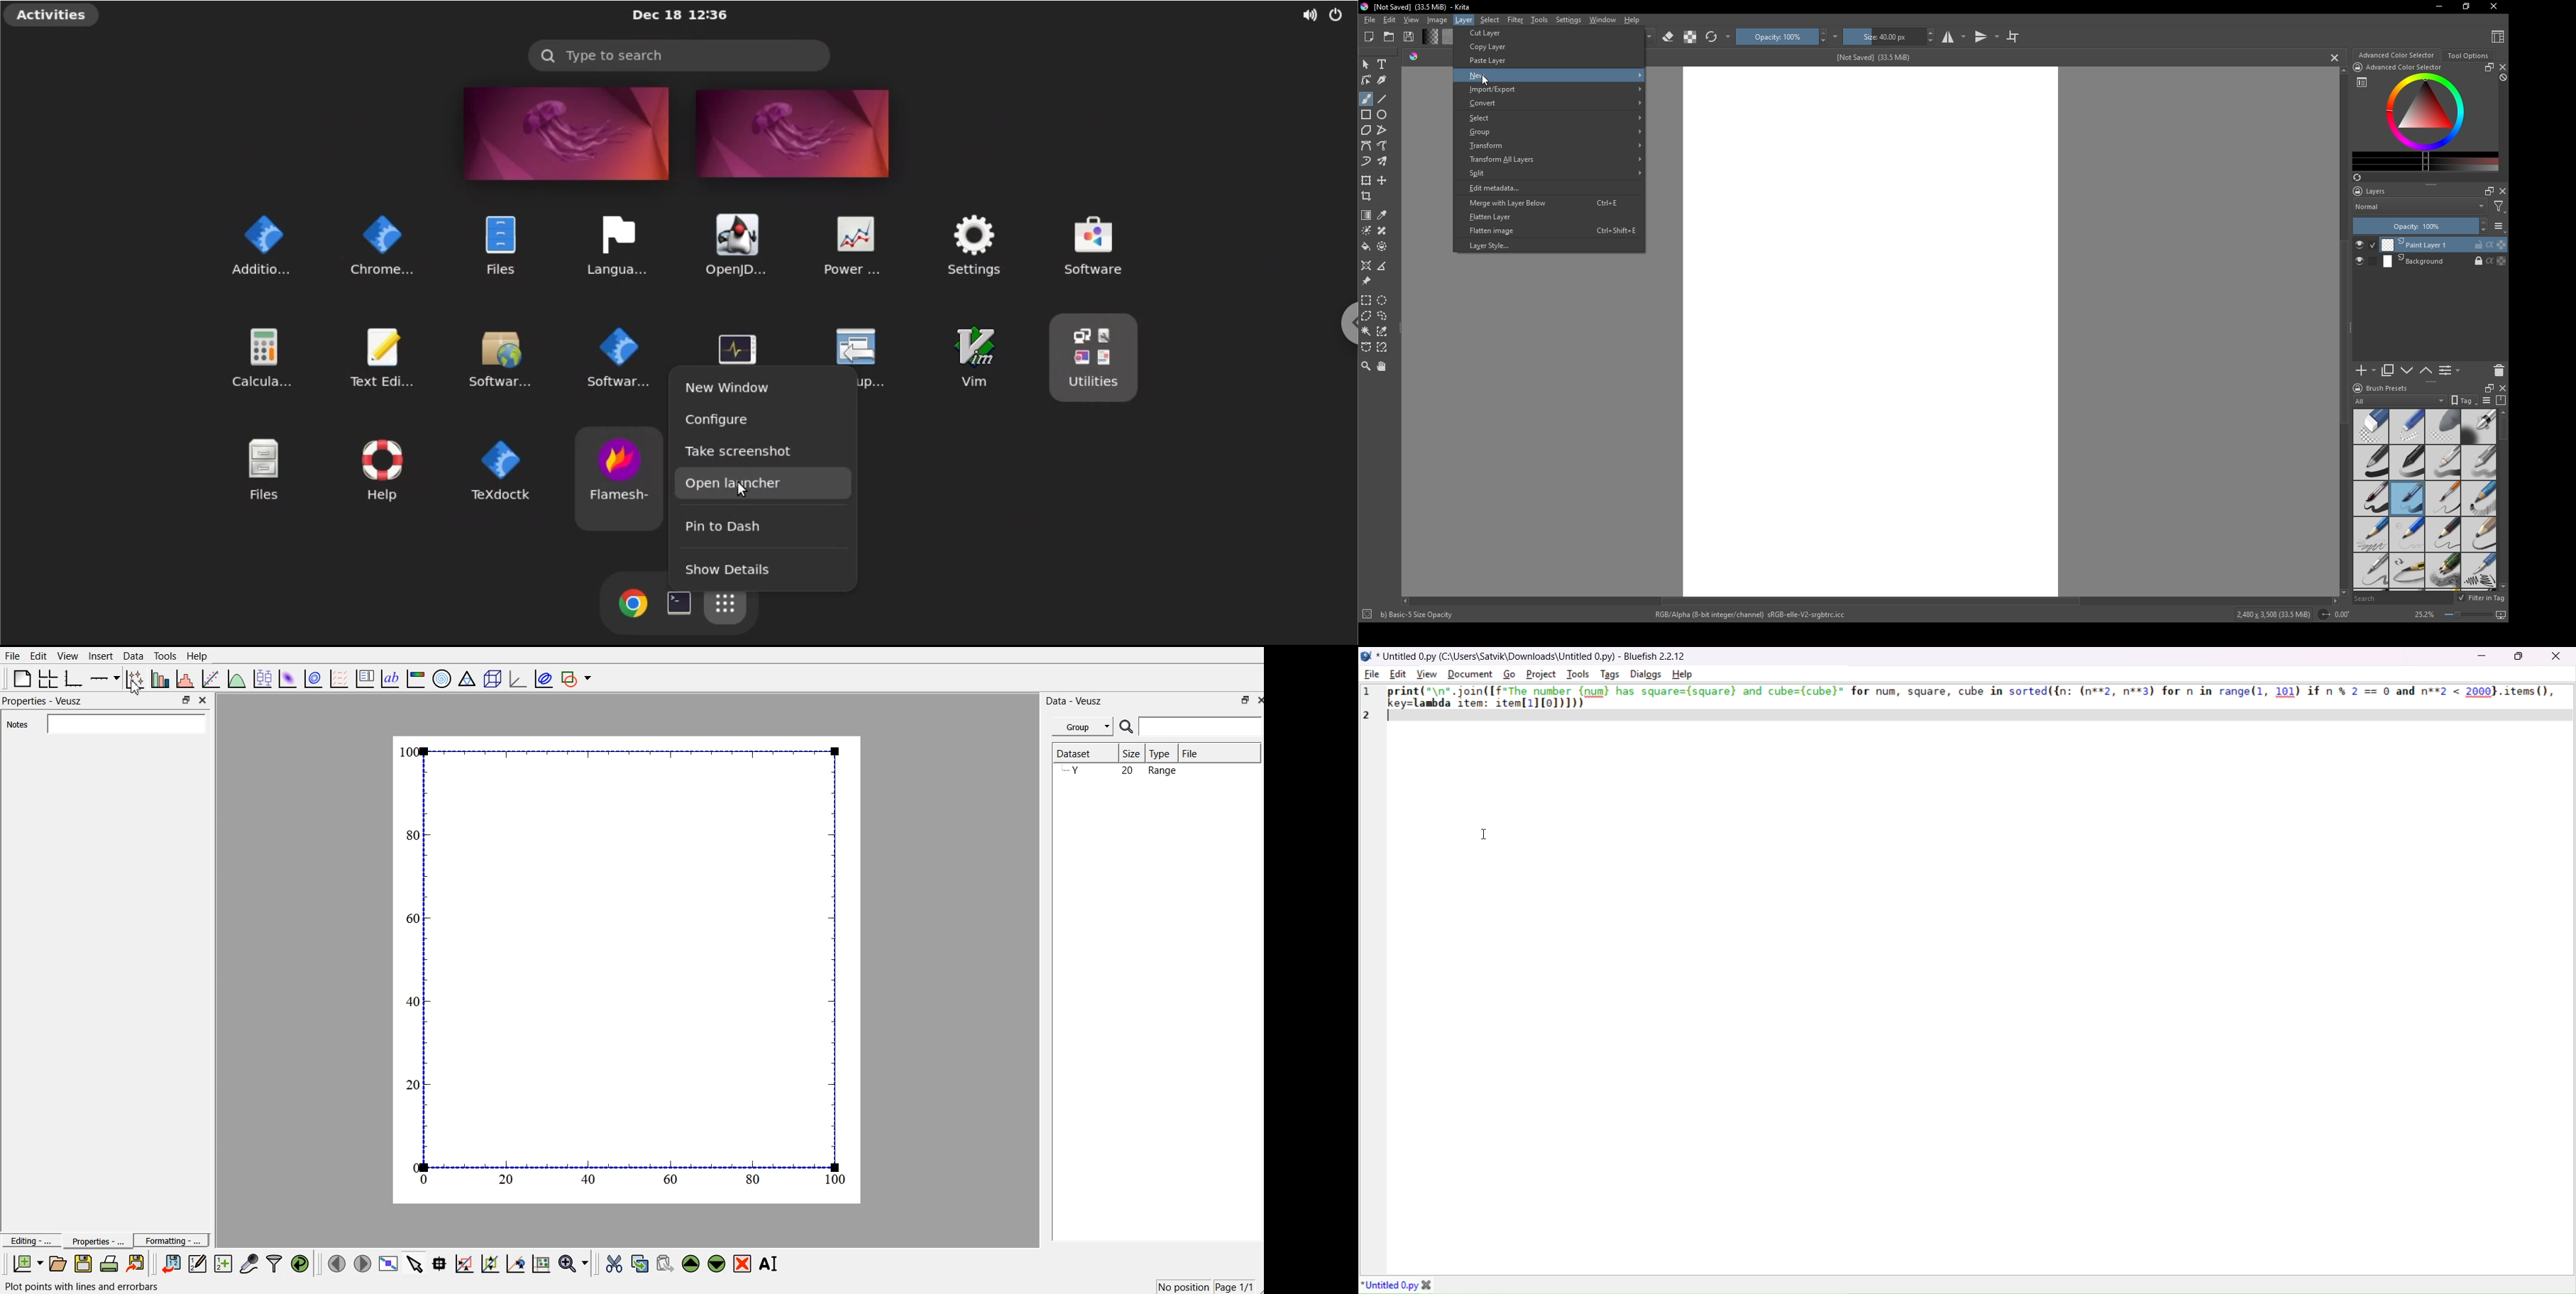 The width and height of the screenshot is (2576, 1316). Describe the element at coordinates (161, 679) in the screenshot. I see `plot bar graphs` at that location.